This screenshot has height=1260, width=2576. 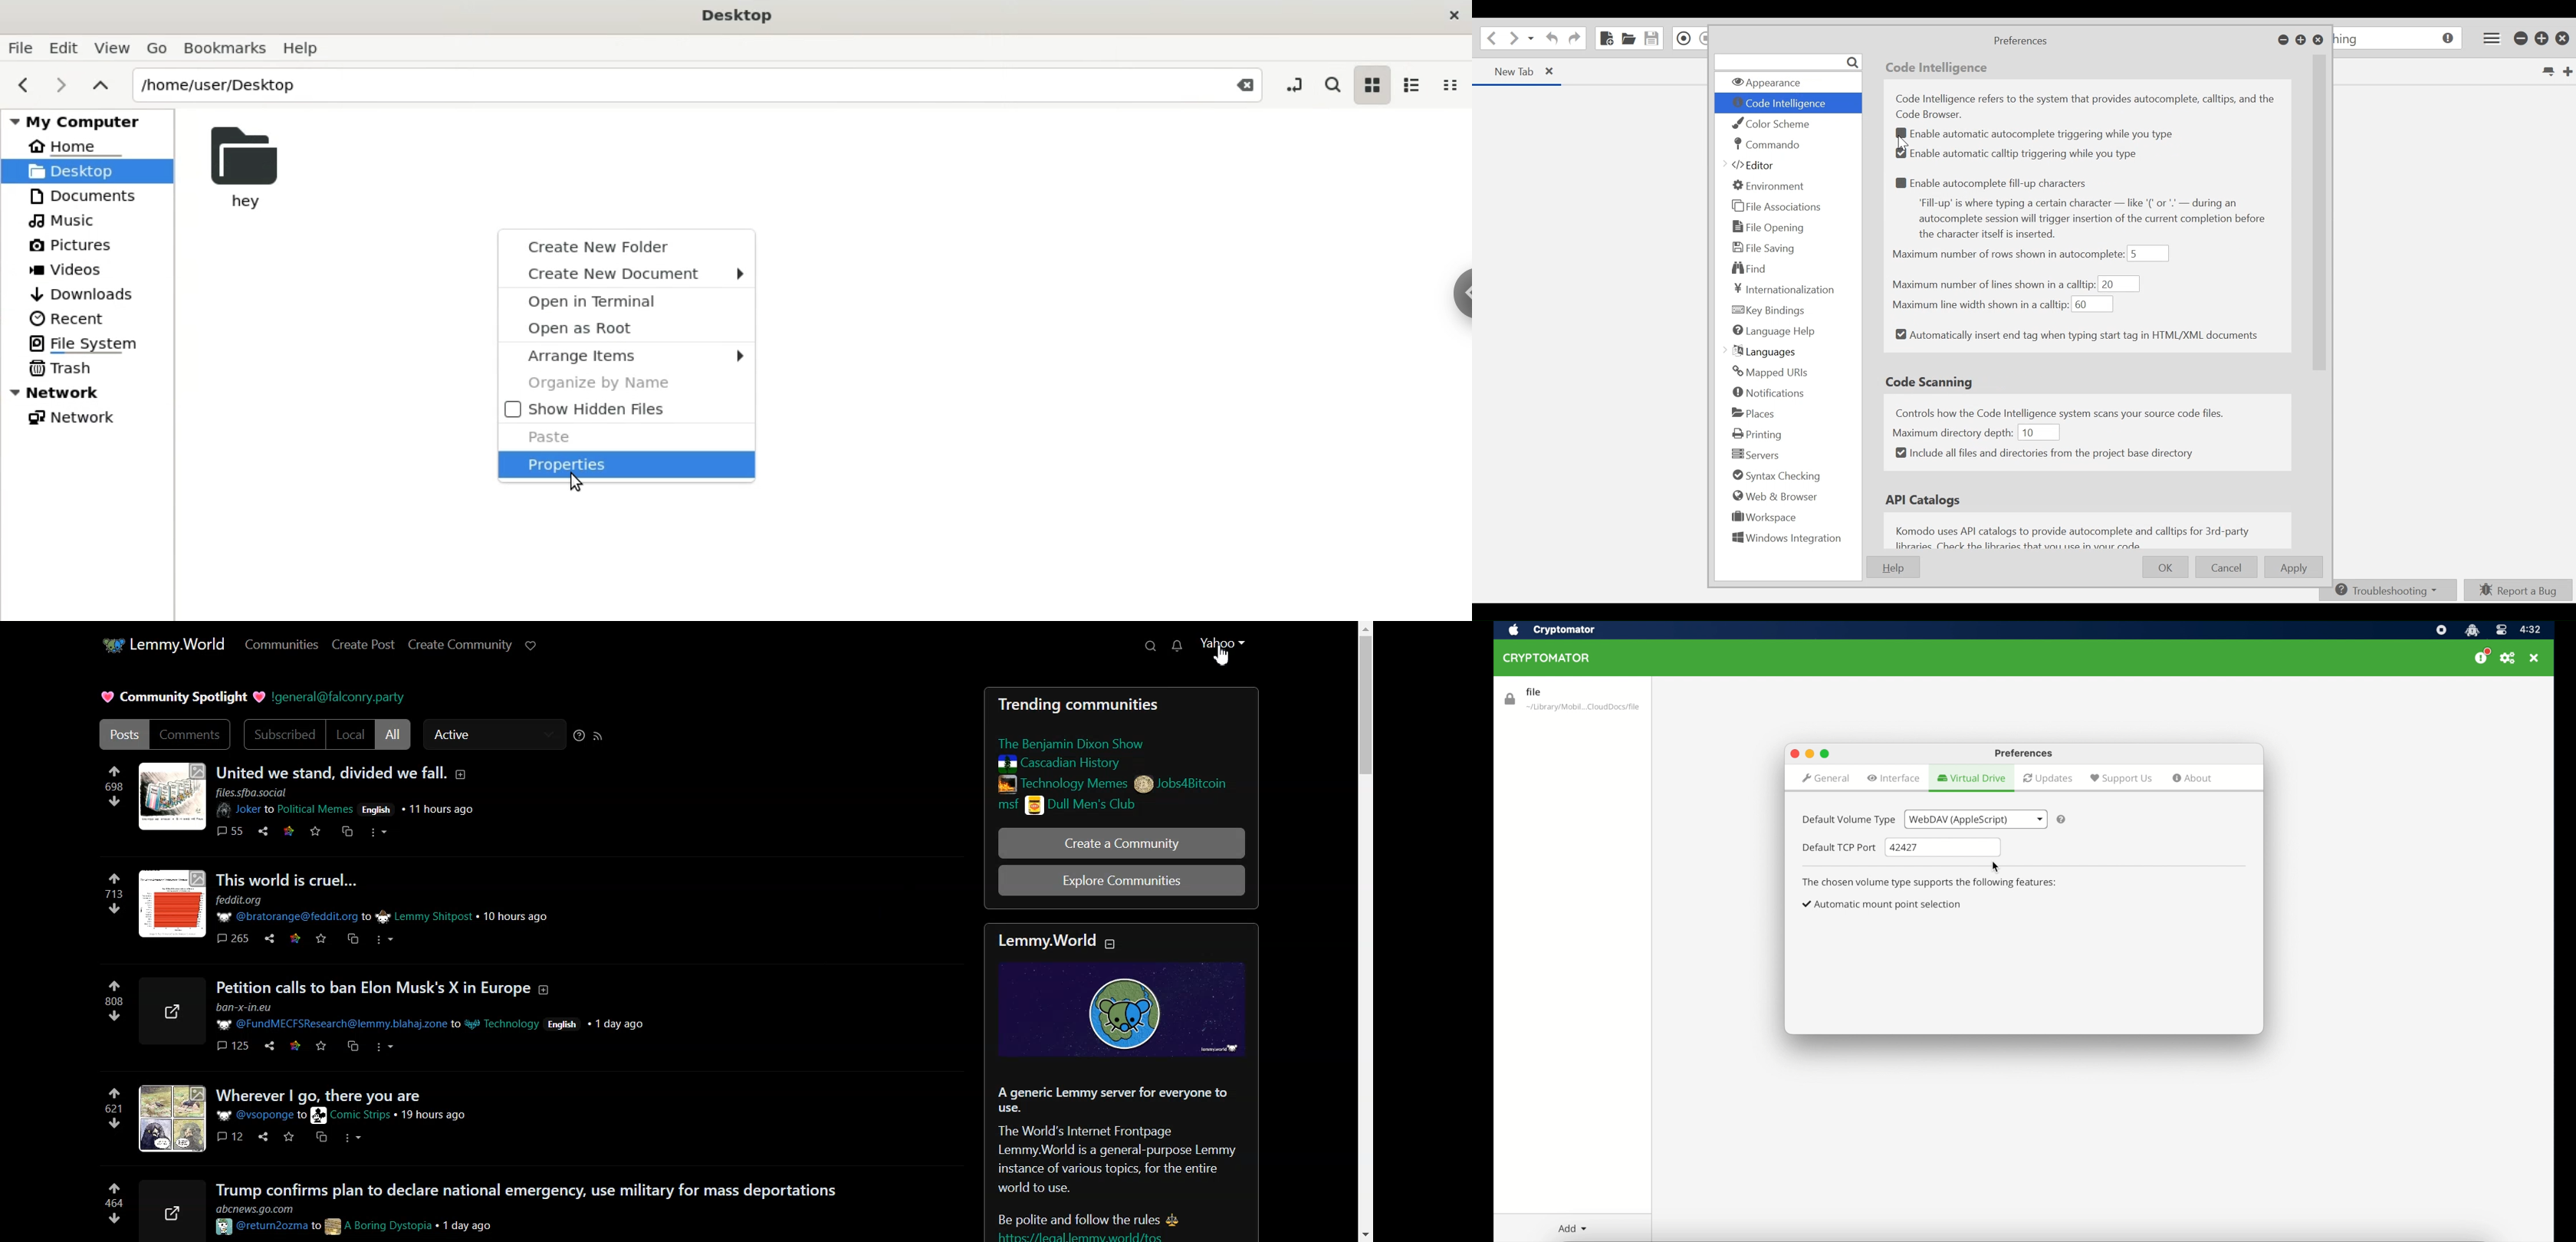 I want to click on cryptomator, so click(x=1550, y=658).